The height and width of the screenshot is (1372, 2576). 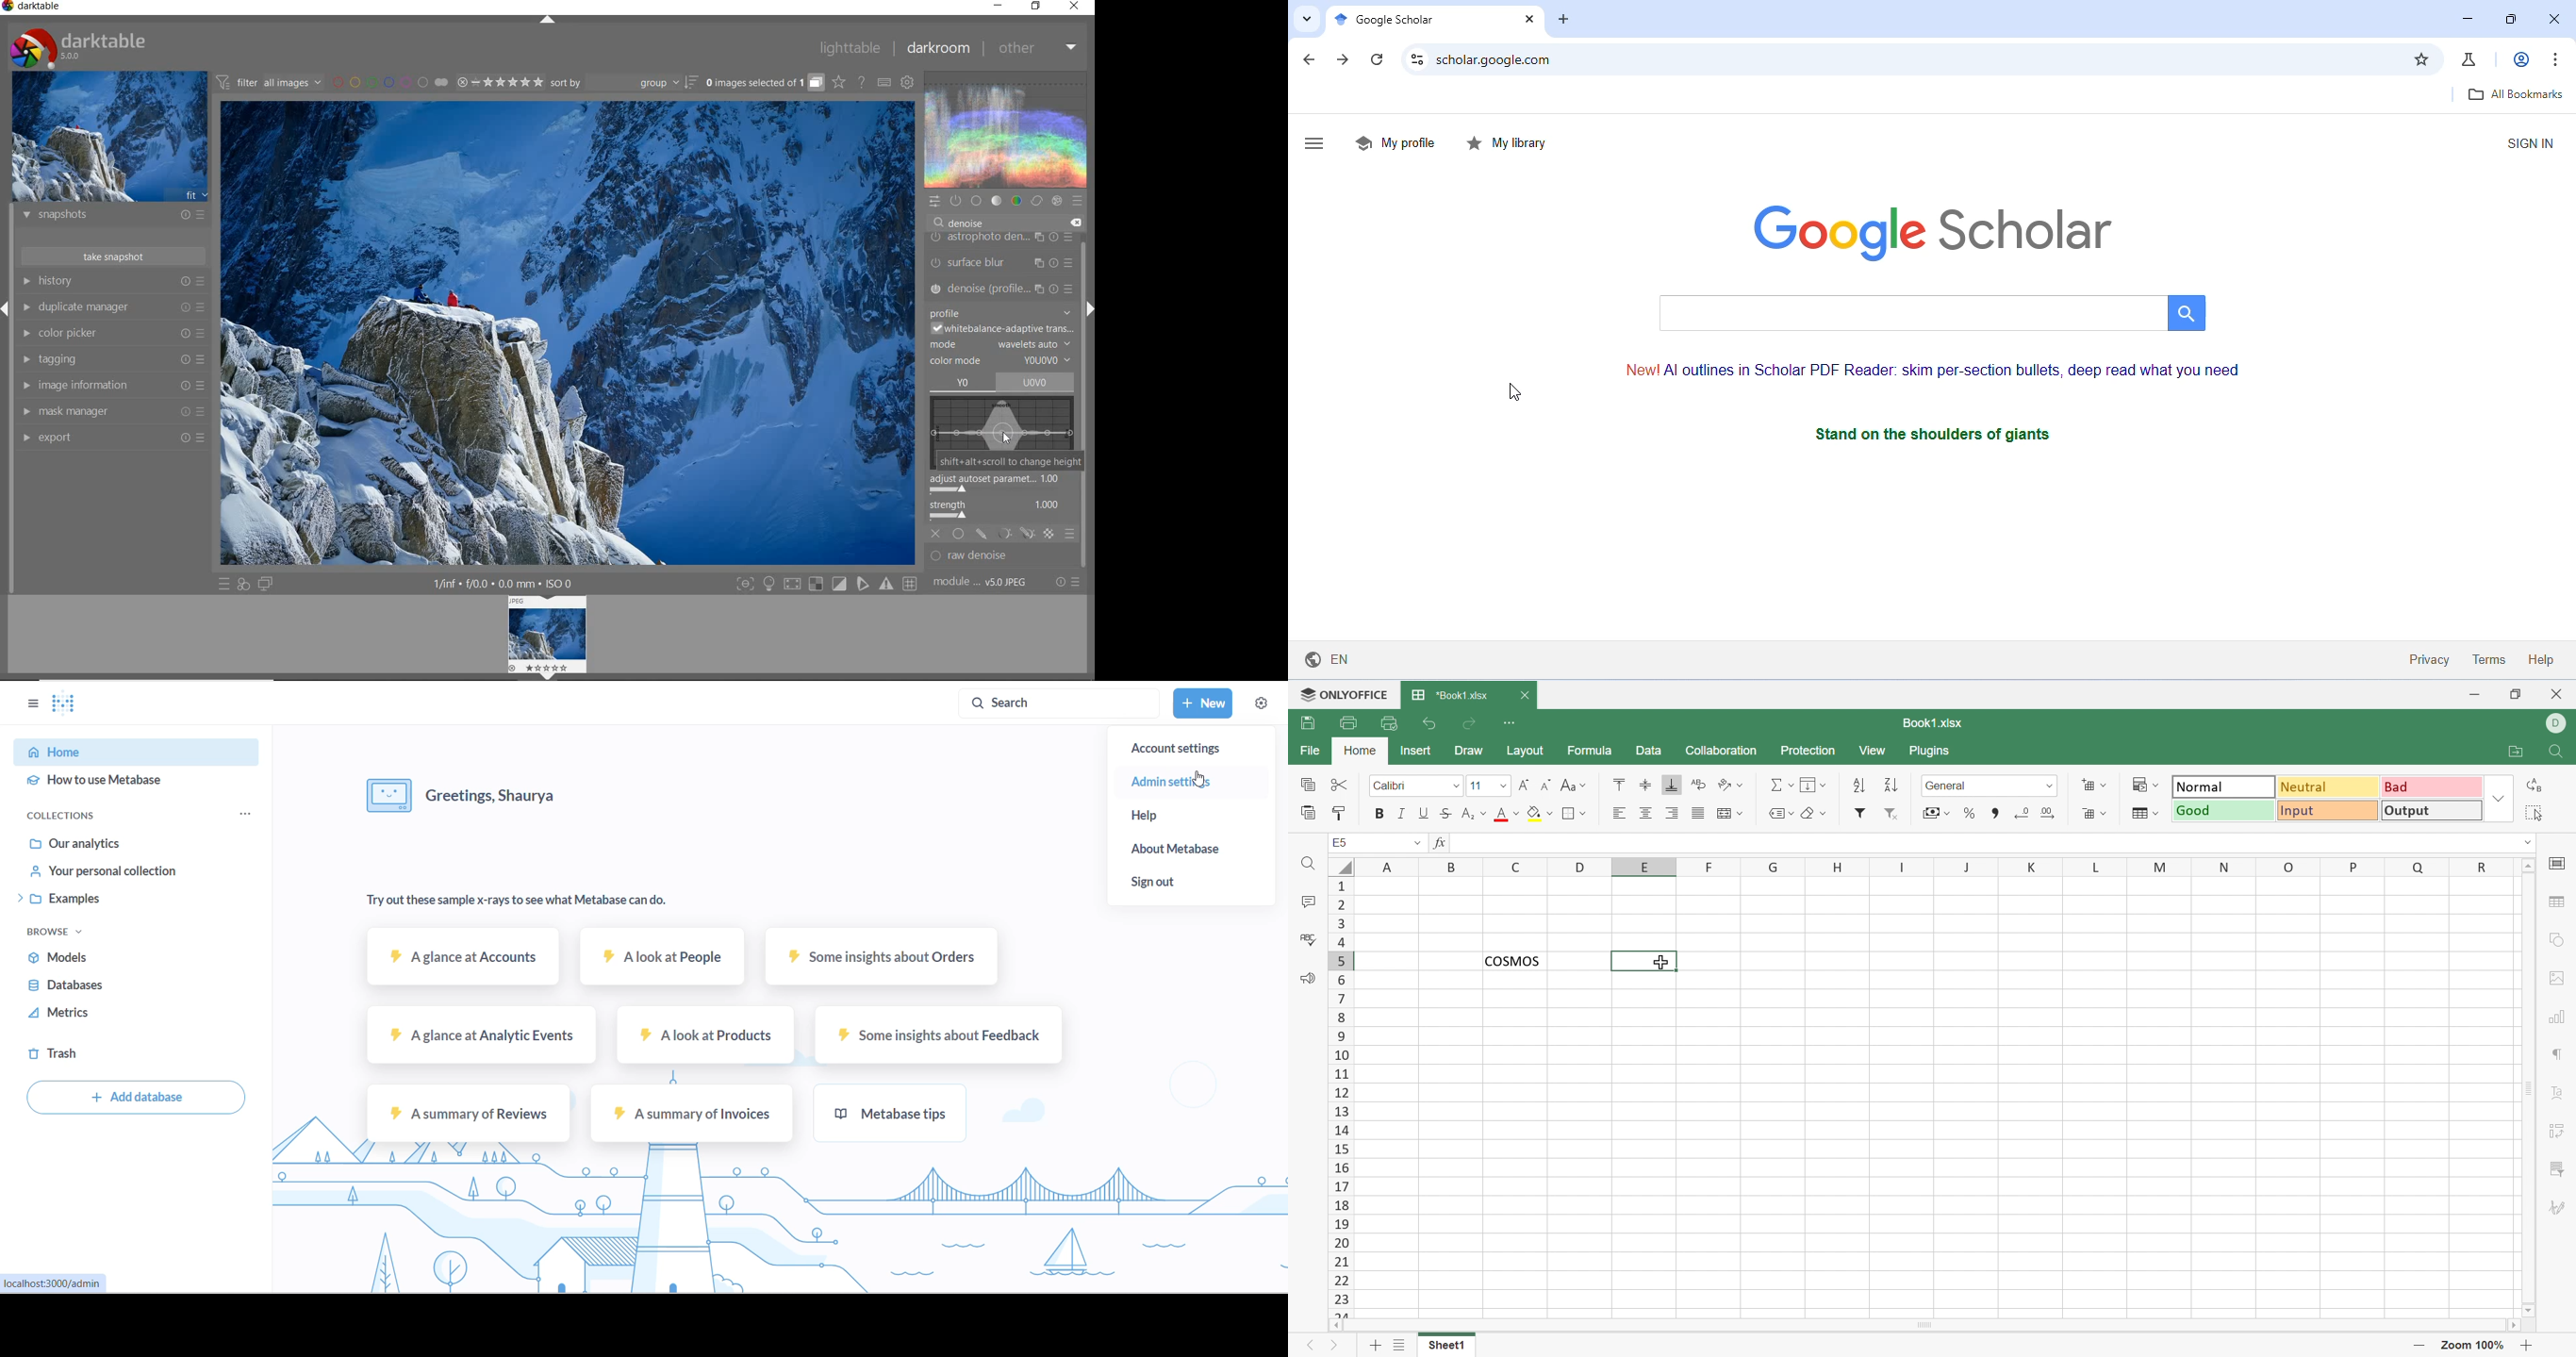 What do you see at coordinates (888, 1111) in the screenshot?
I see `metabase tips sample` at bounding box center [888, 1111].